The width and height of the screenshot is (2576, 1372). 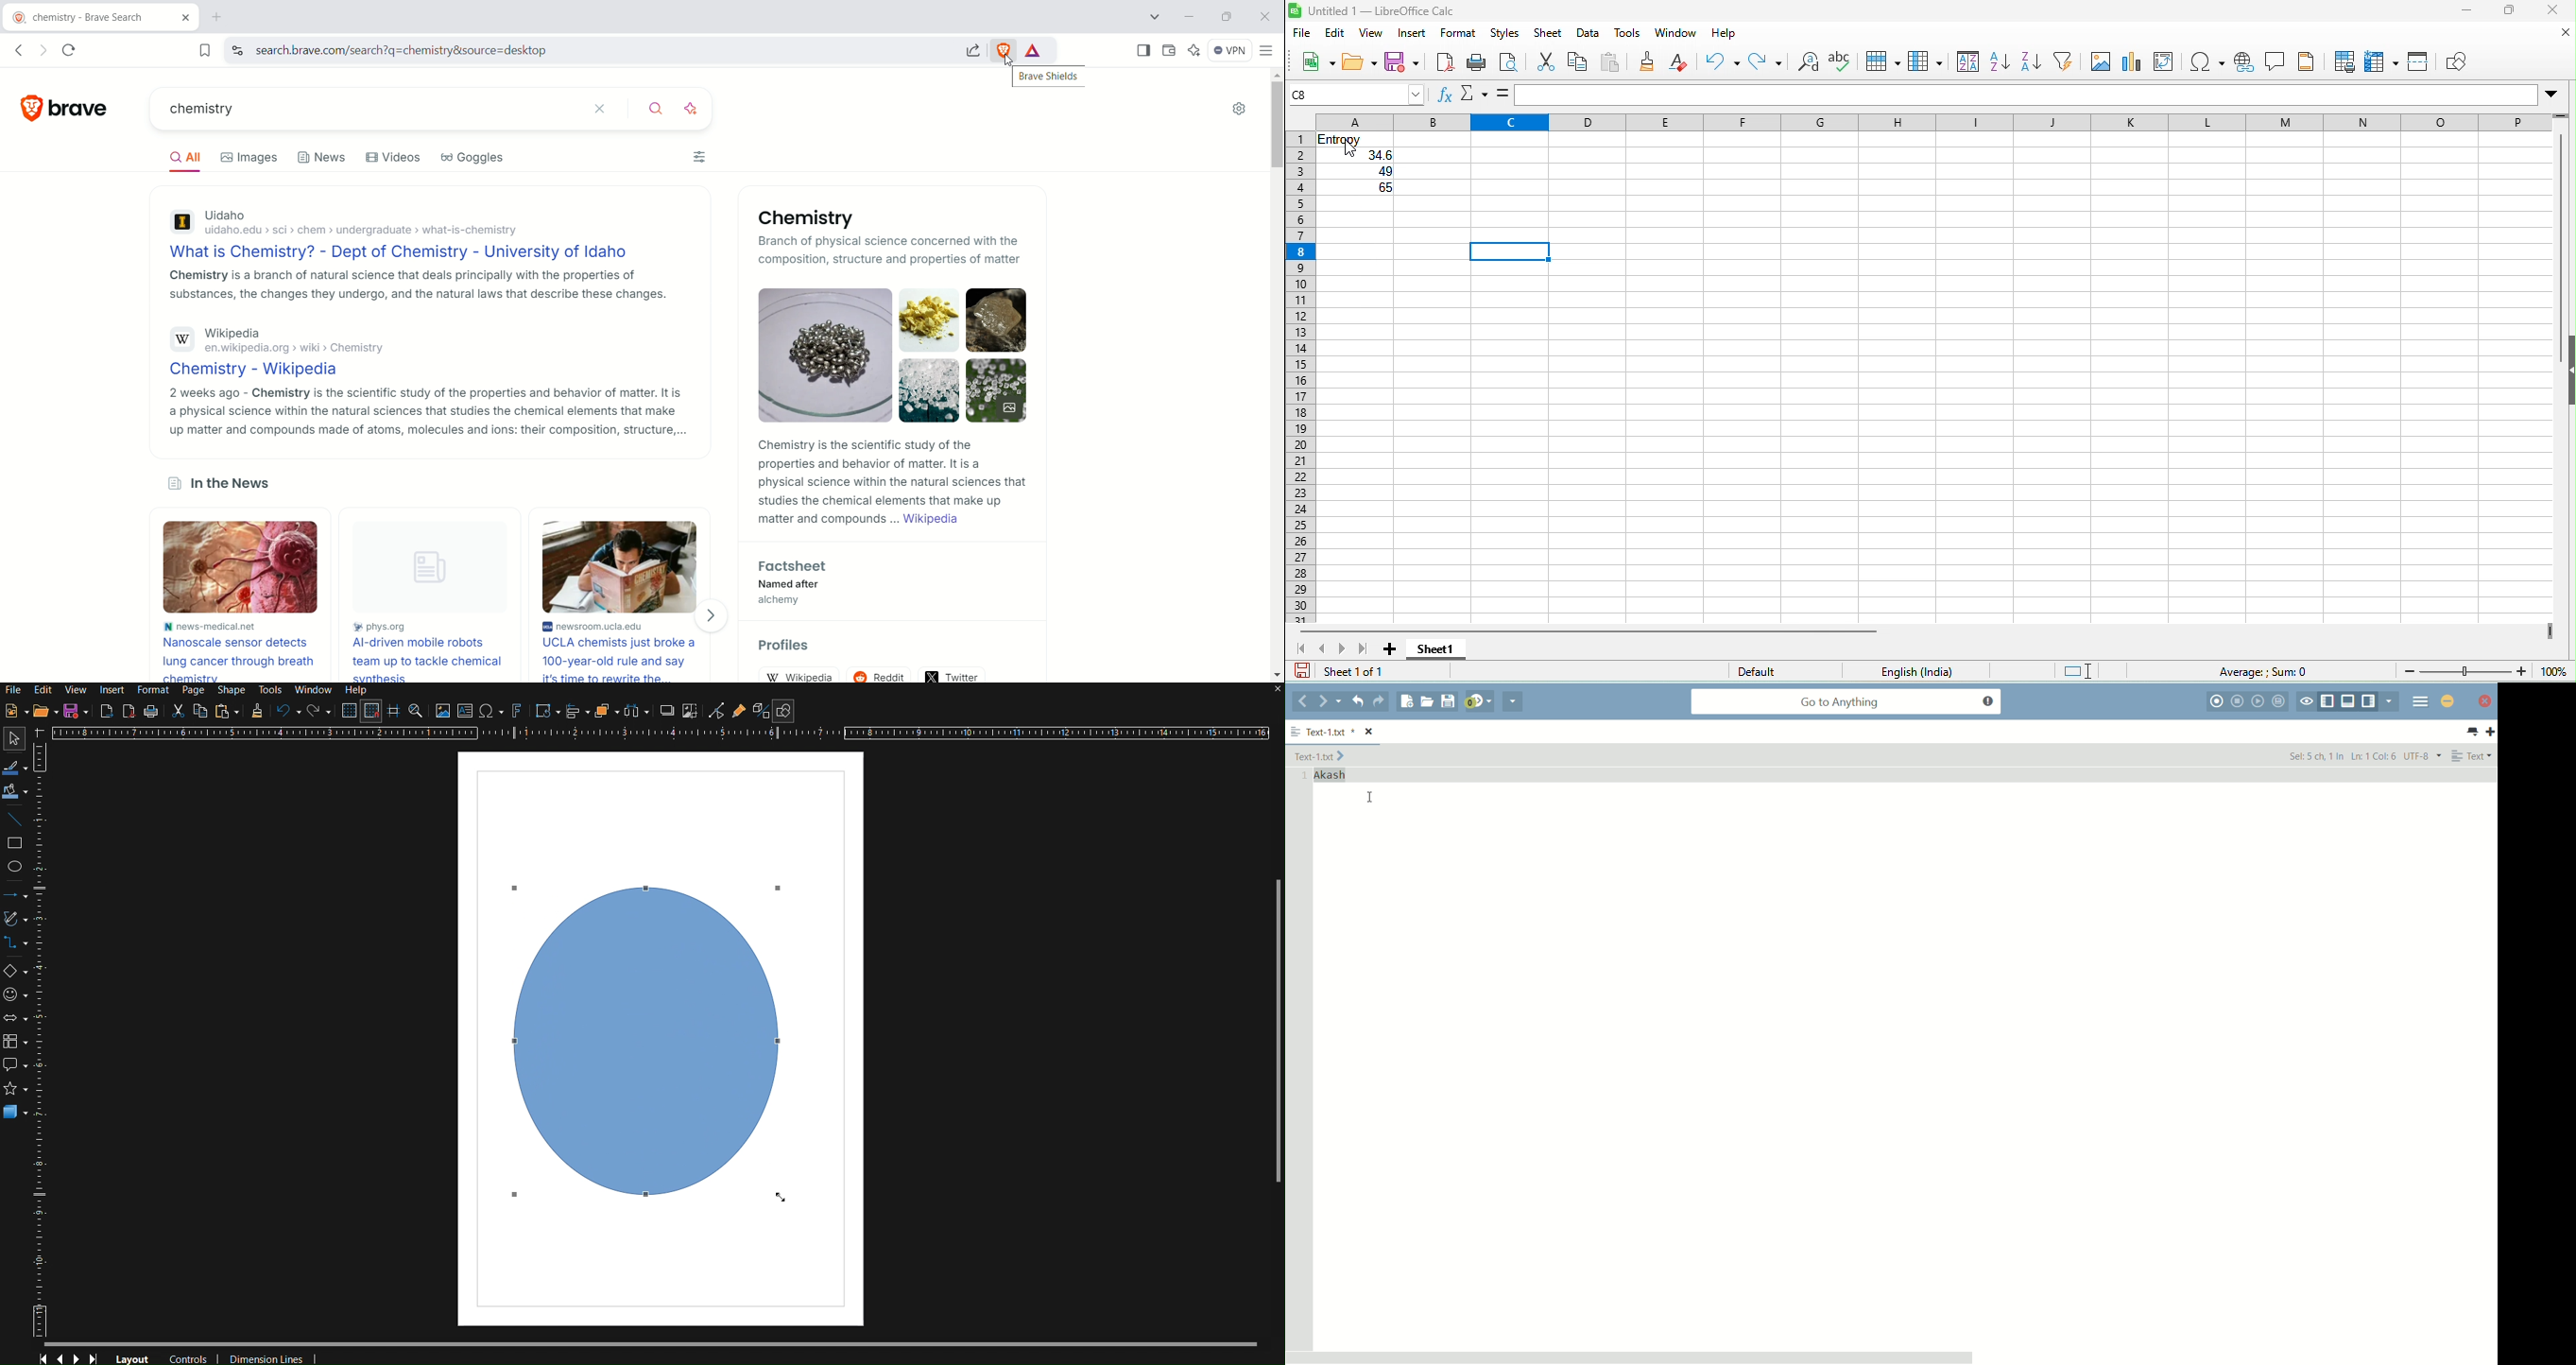 What do you see at coordinates (713, 616) in the screenshot?
I see `next` at bounding box center [713, 616].